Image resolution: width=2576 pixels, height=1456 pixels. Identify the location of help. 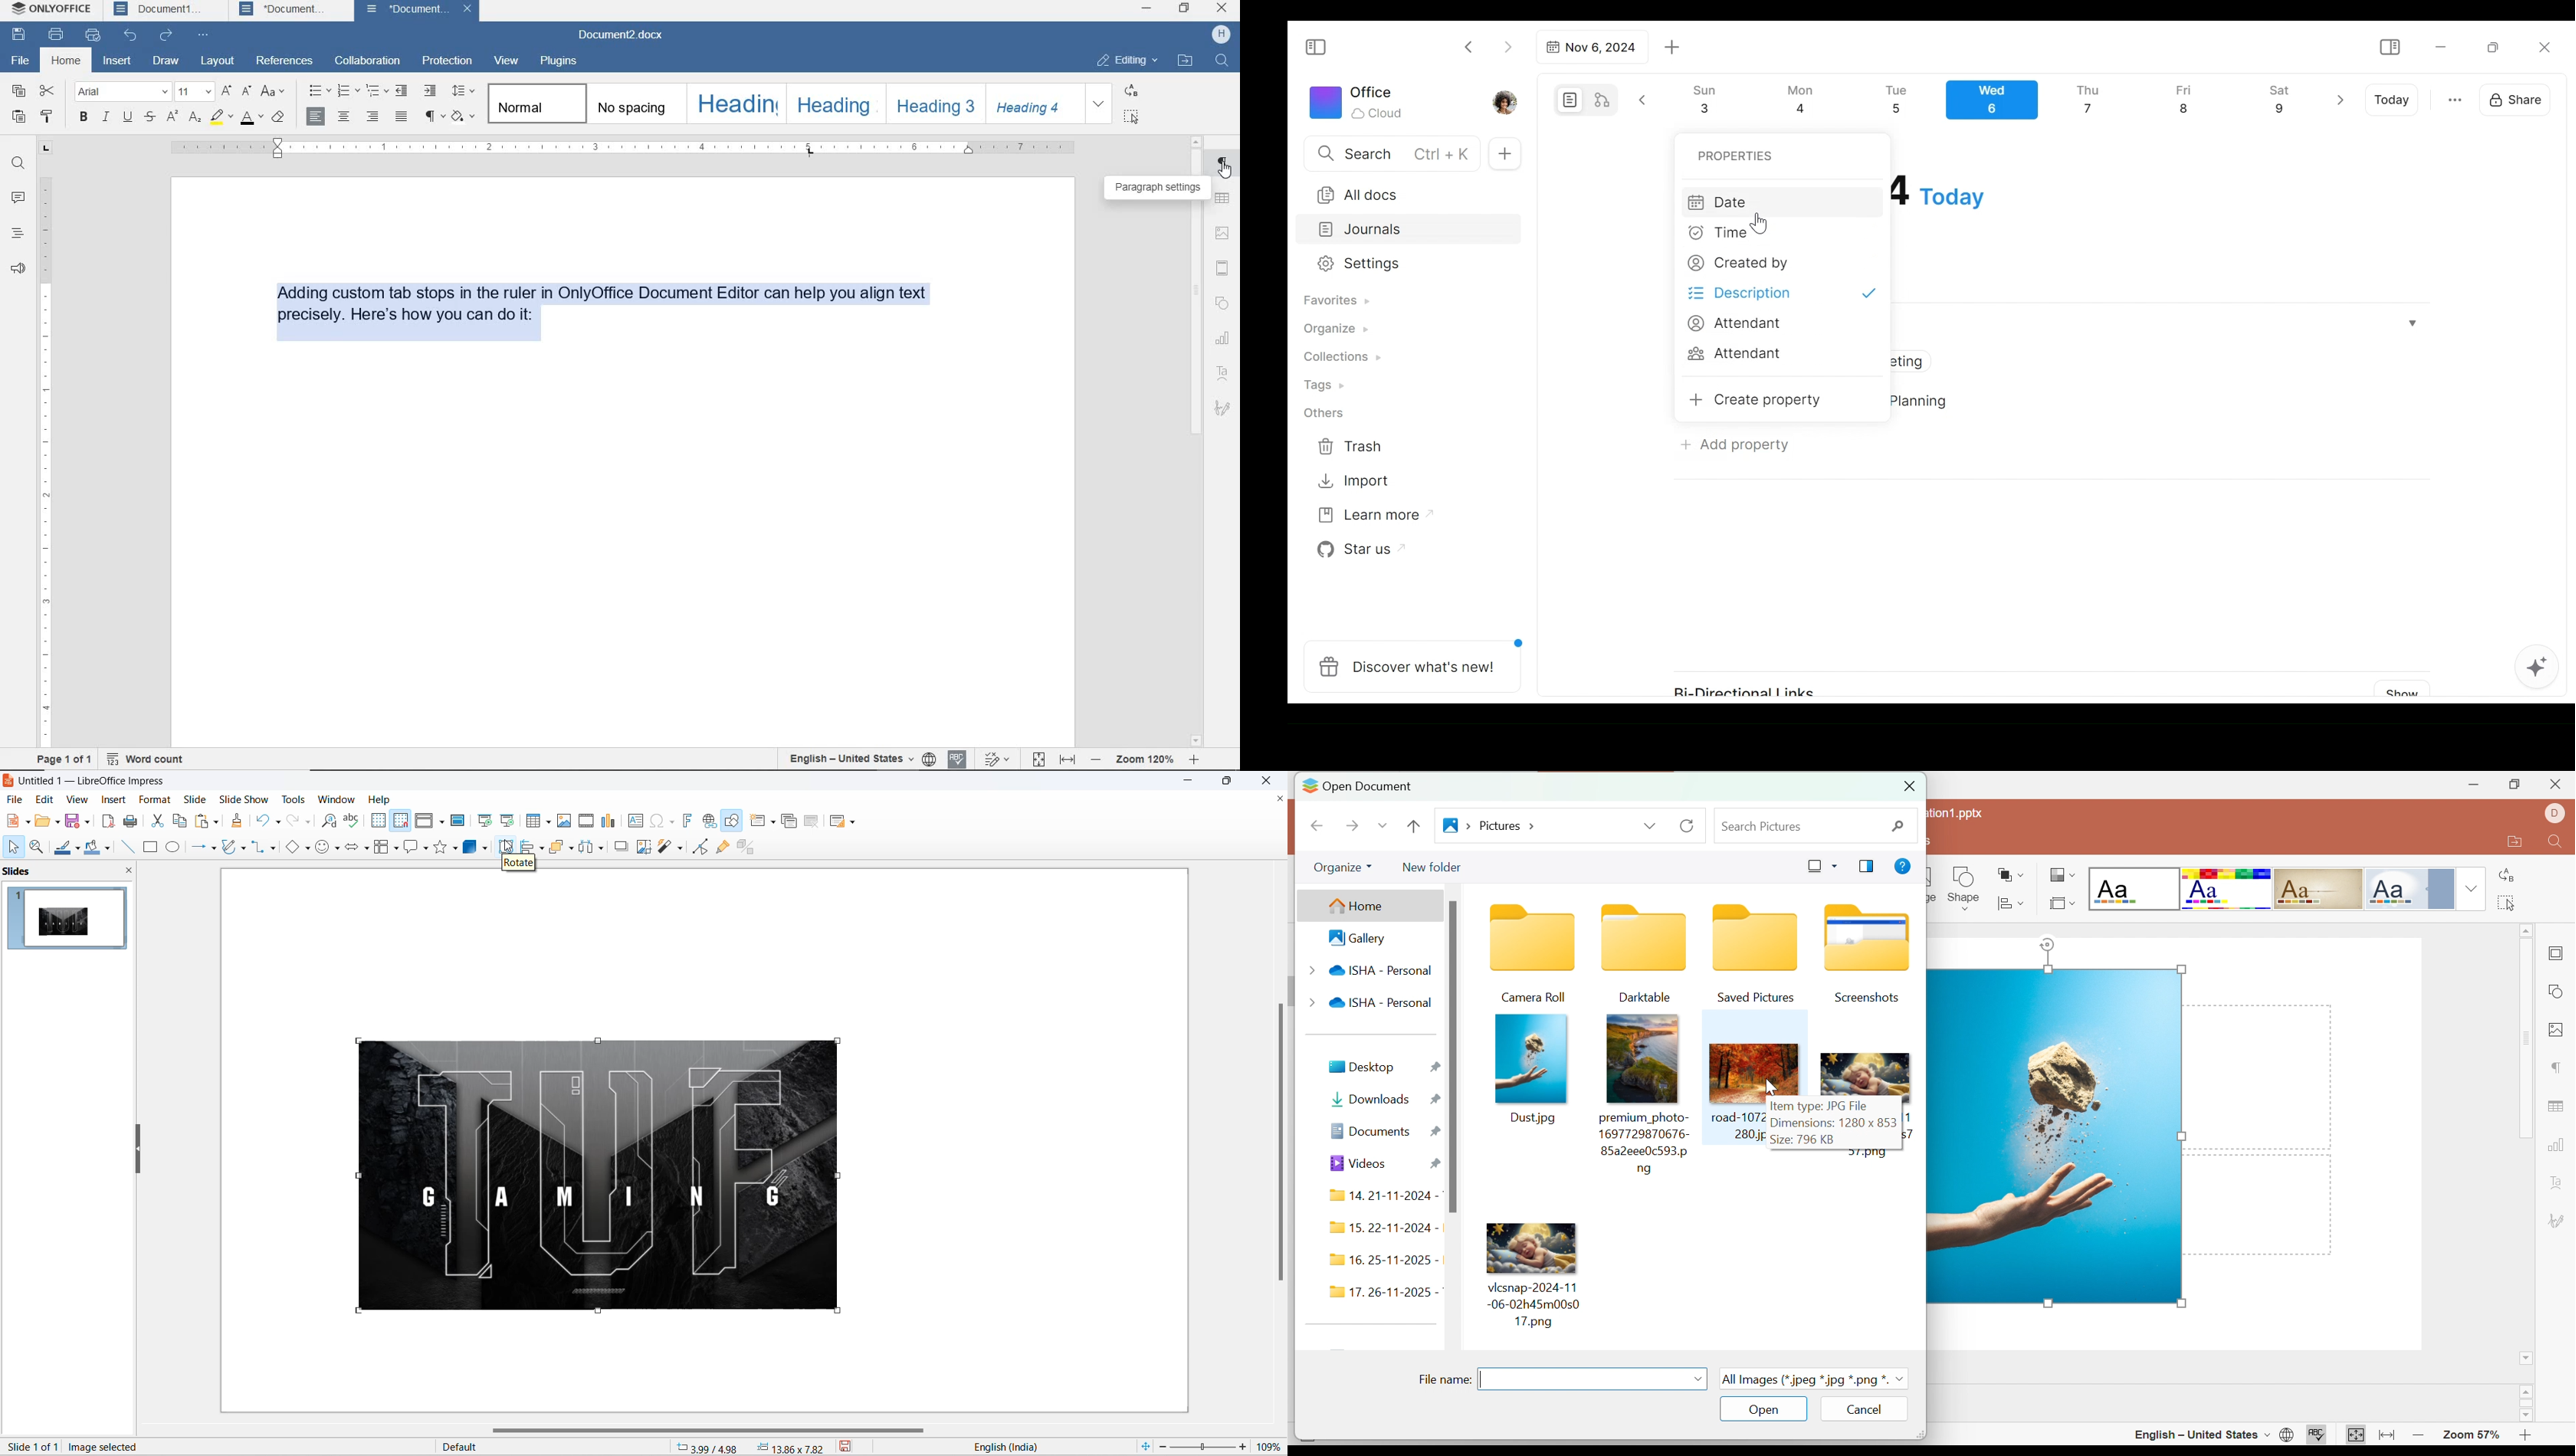
(380, 799).